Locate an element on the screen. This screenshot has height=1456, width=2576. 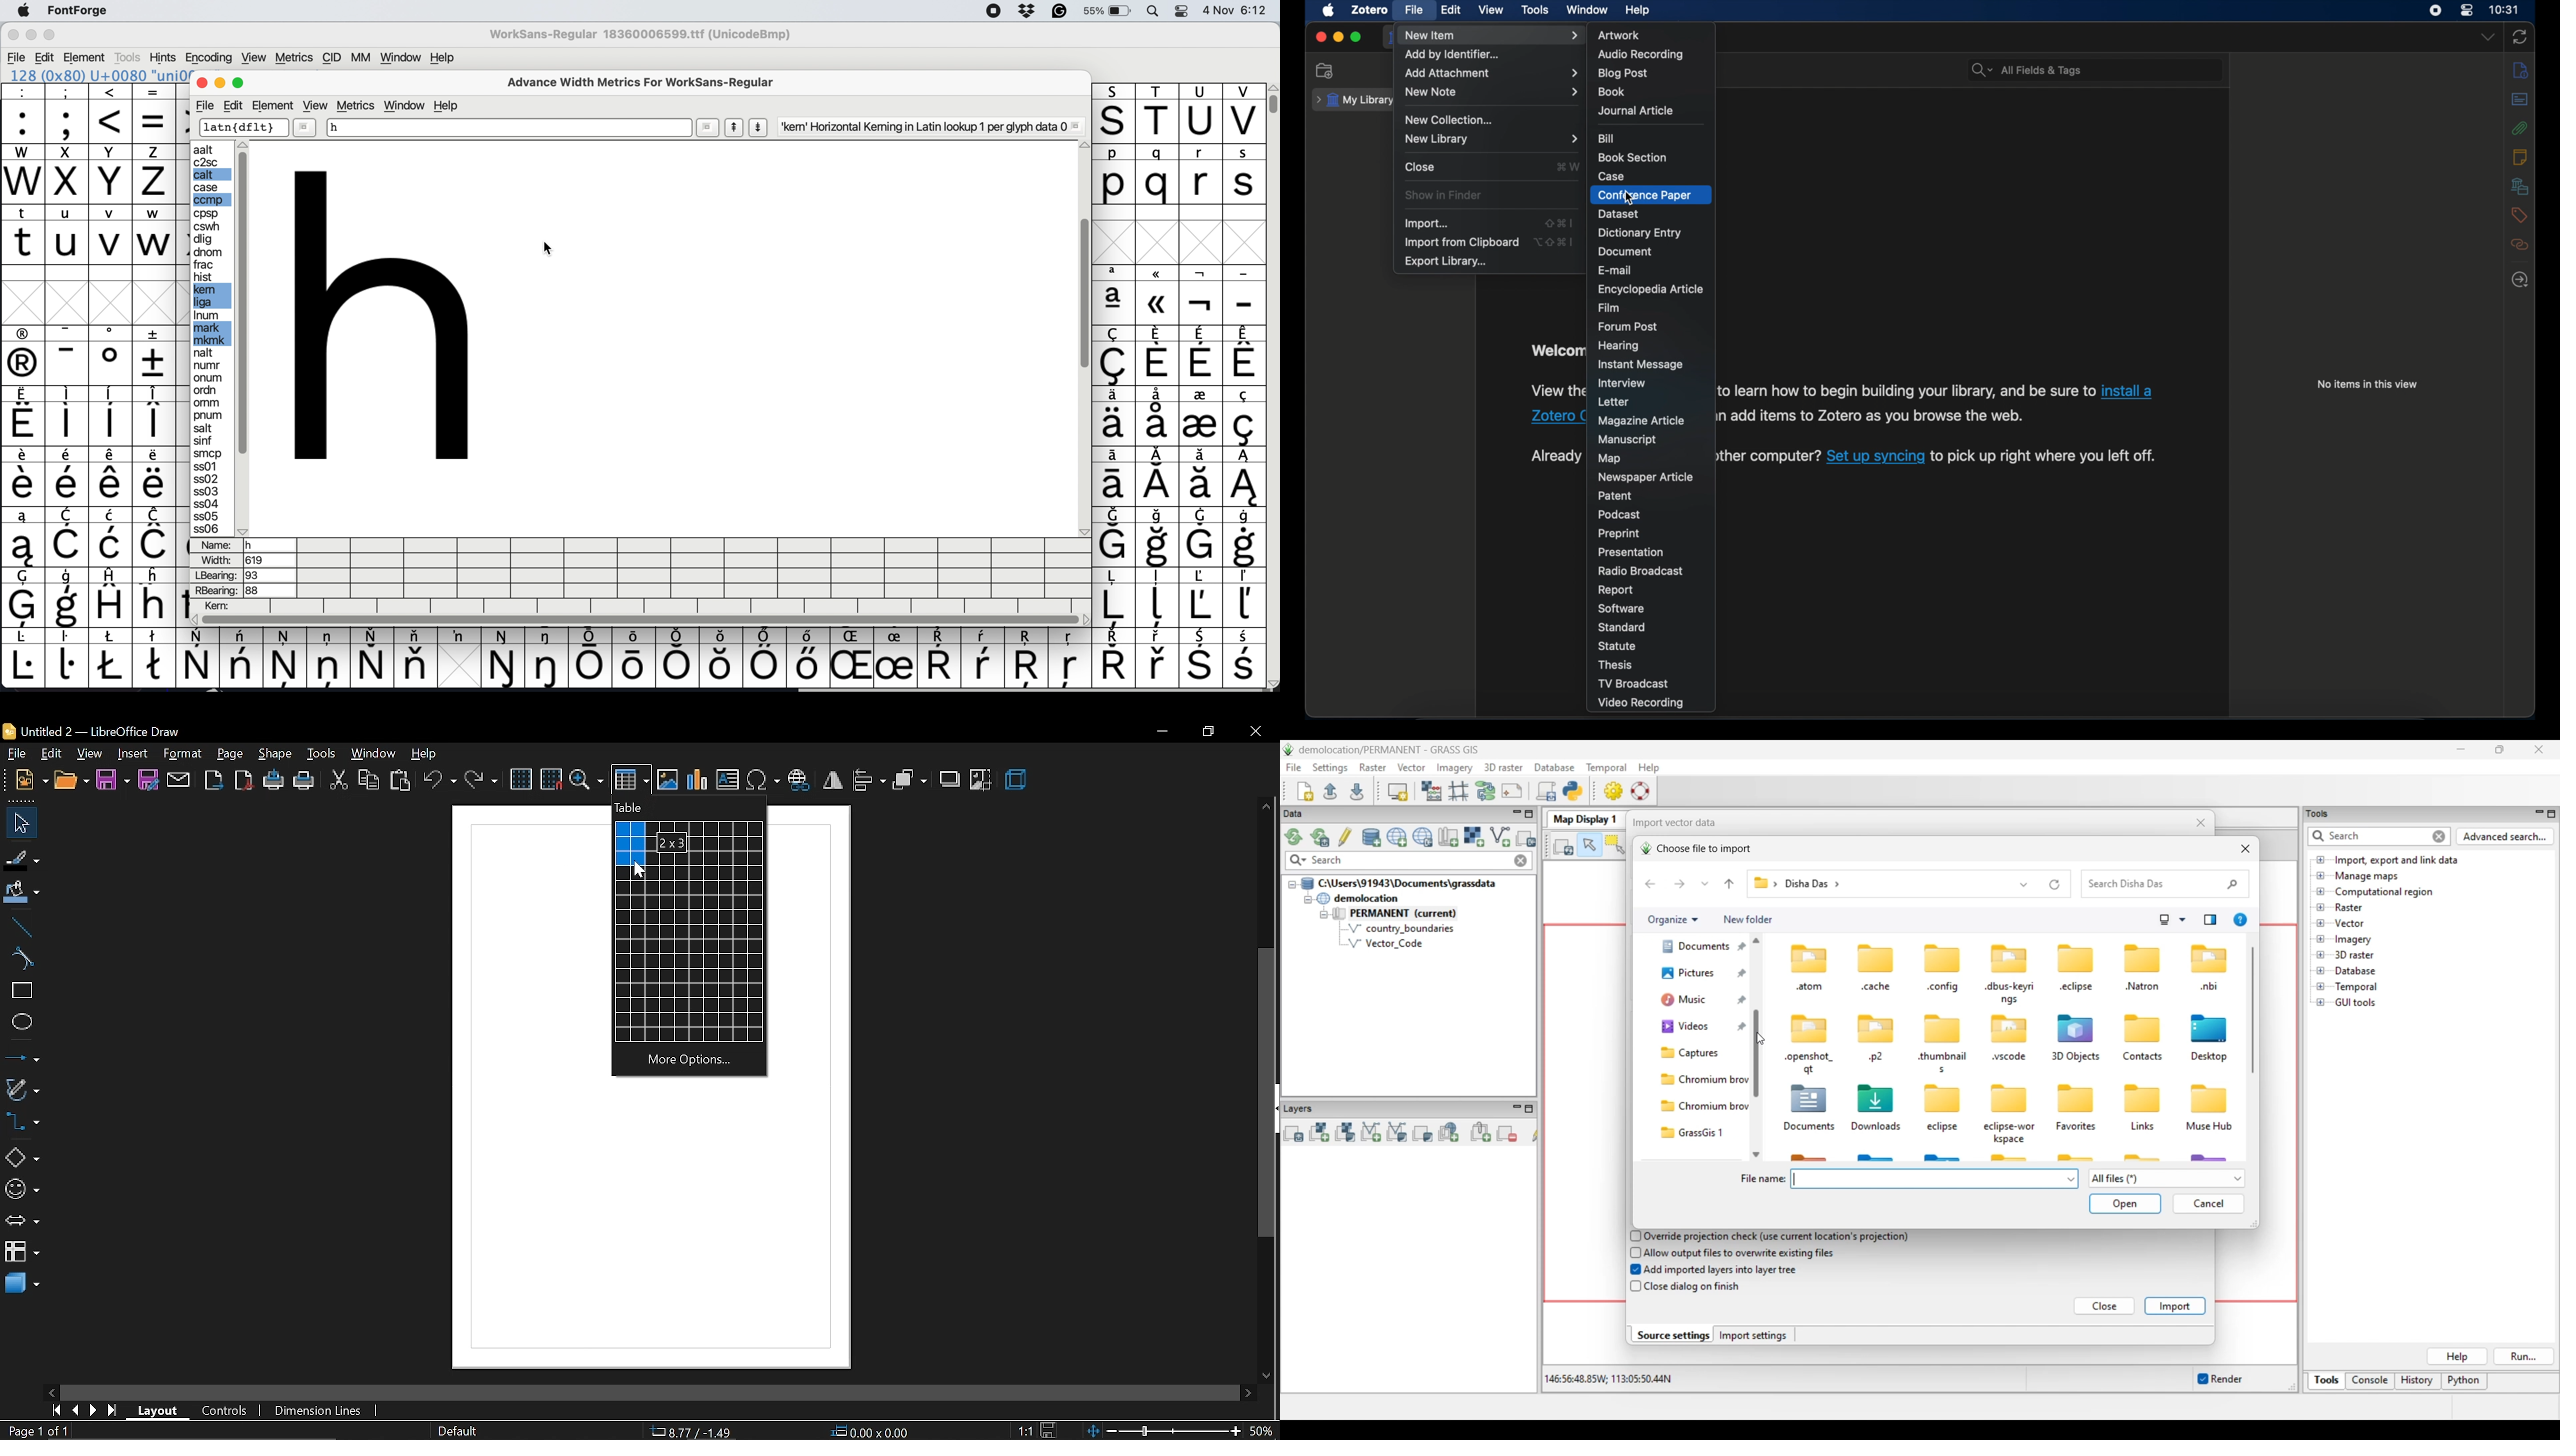
statue is located at coordinates (1617, 646).